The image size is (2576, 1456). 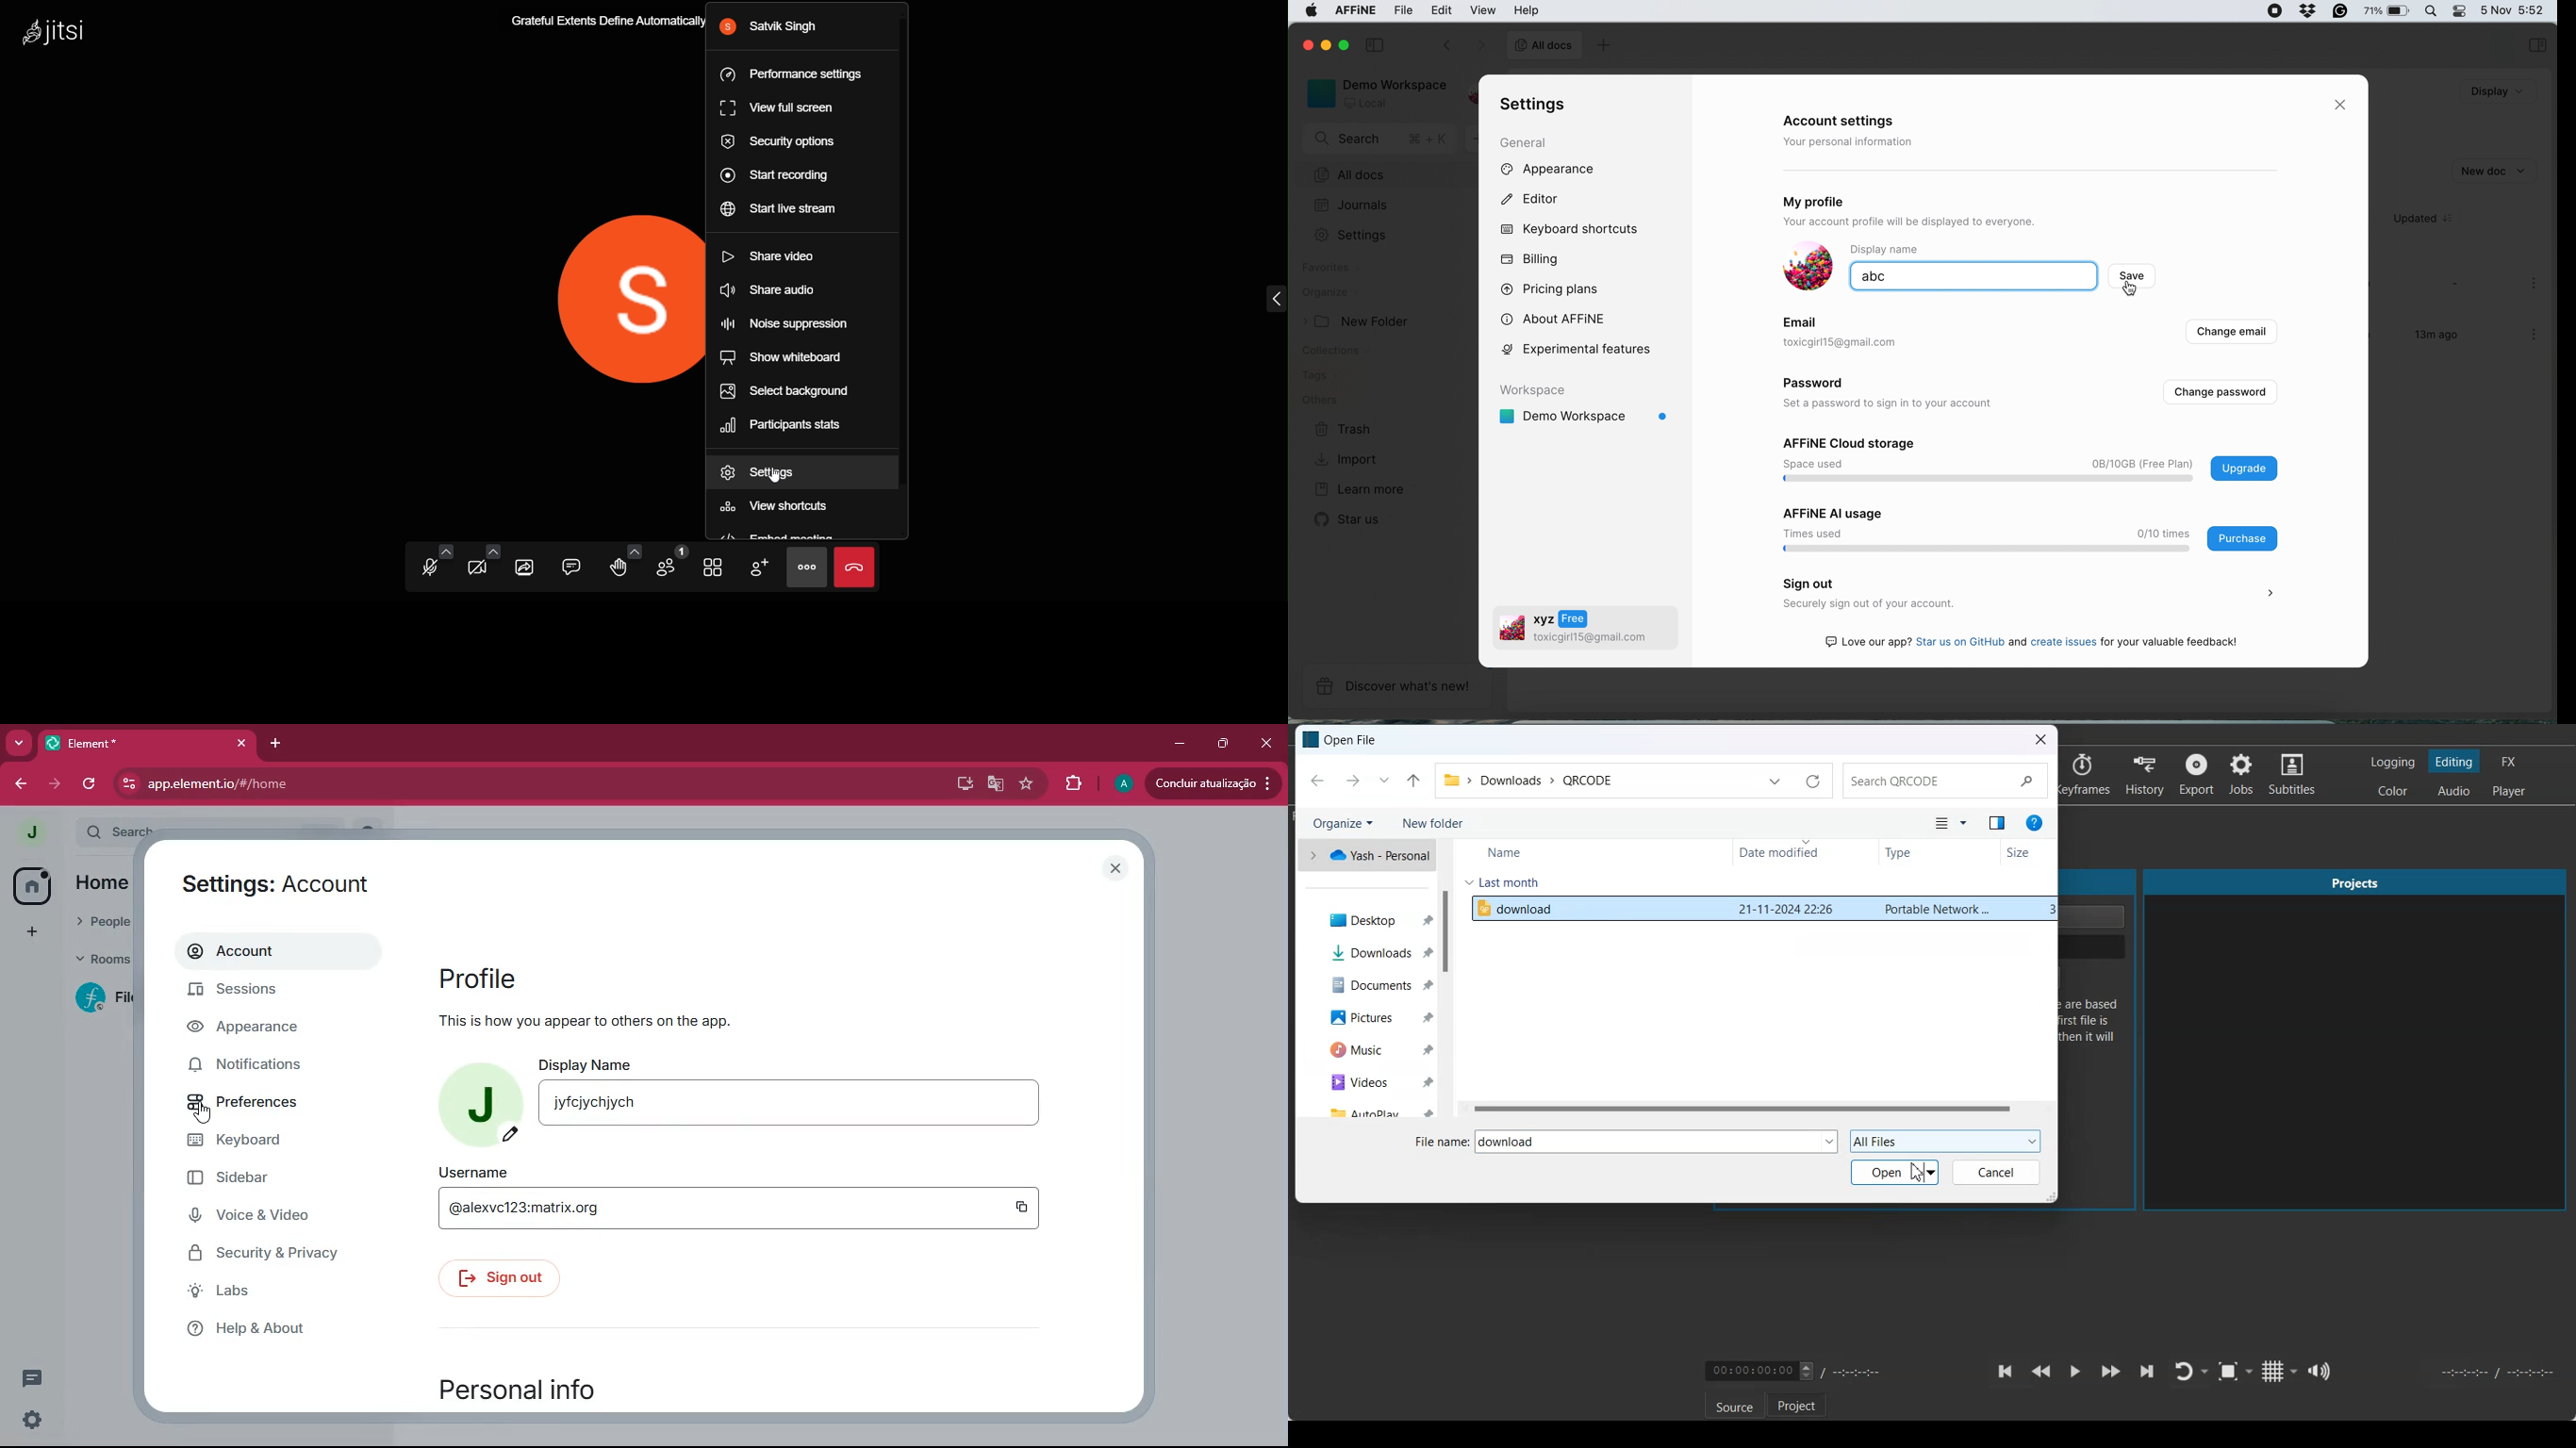 What do you see at coordinates (27, 831) in the screenshot?
I see `profile picture` at bounding box center [27, 831].